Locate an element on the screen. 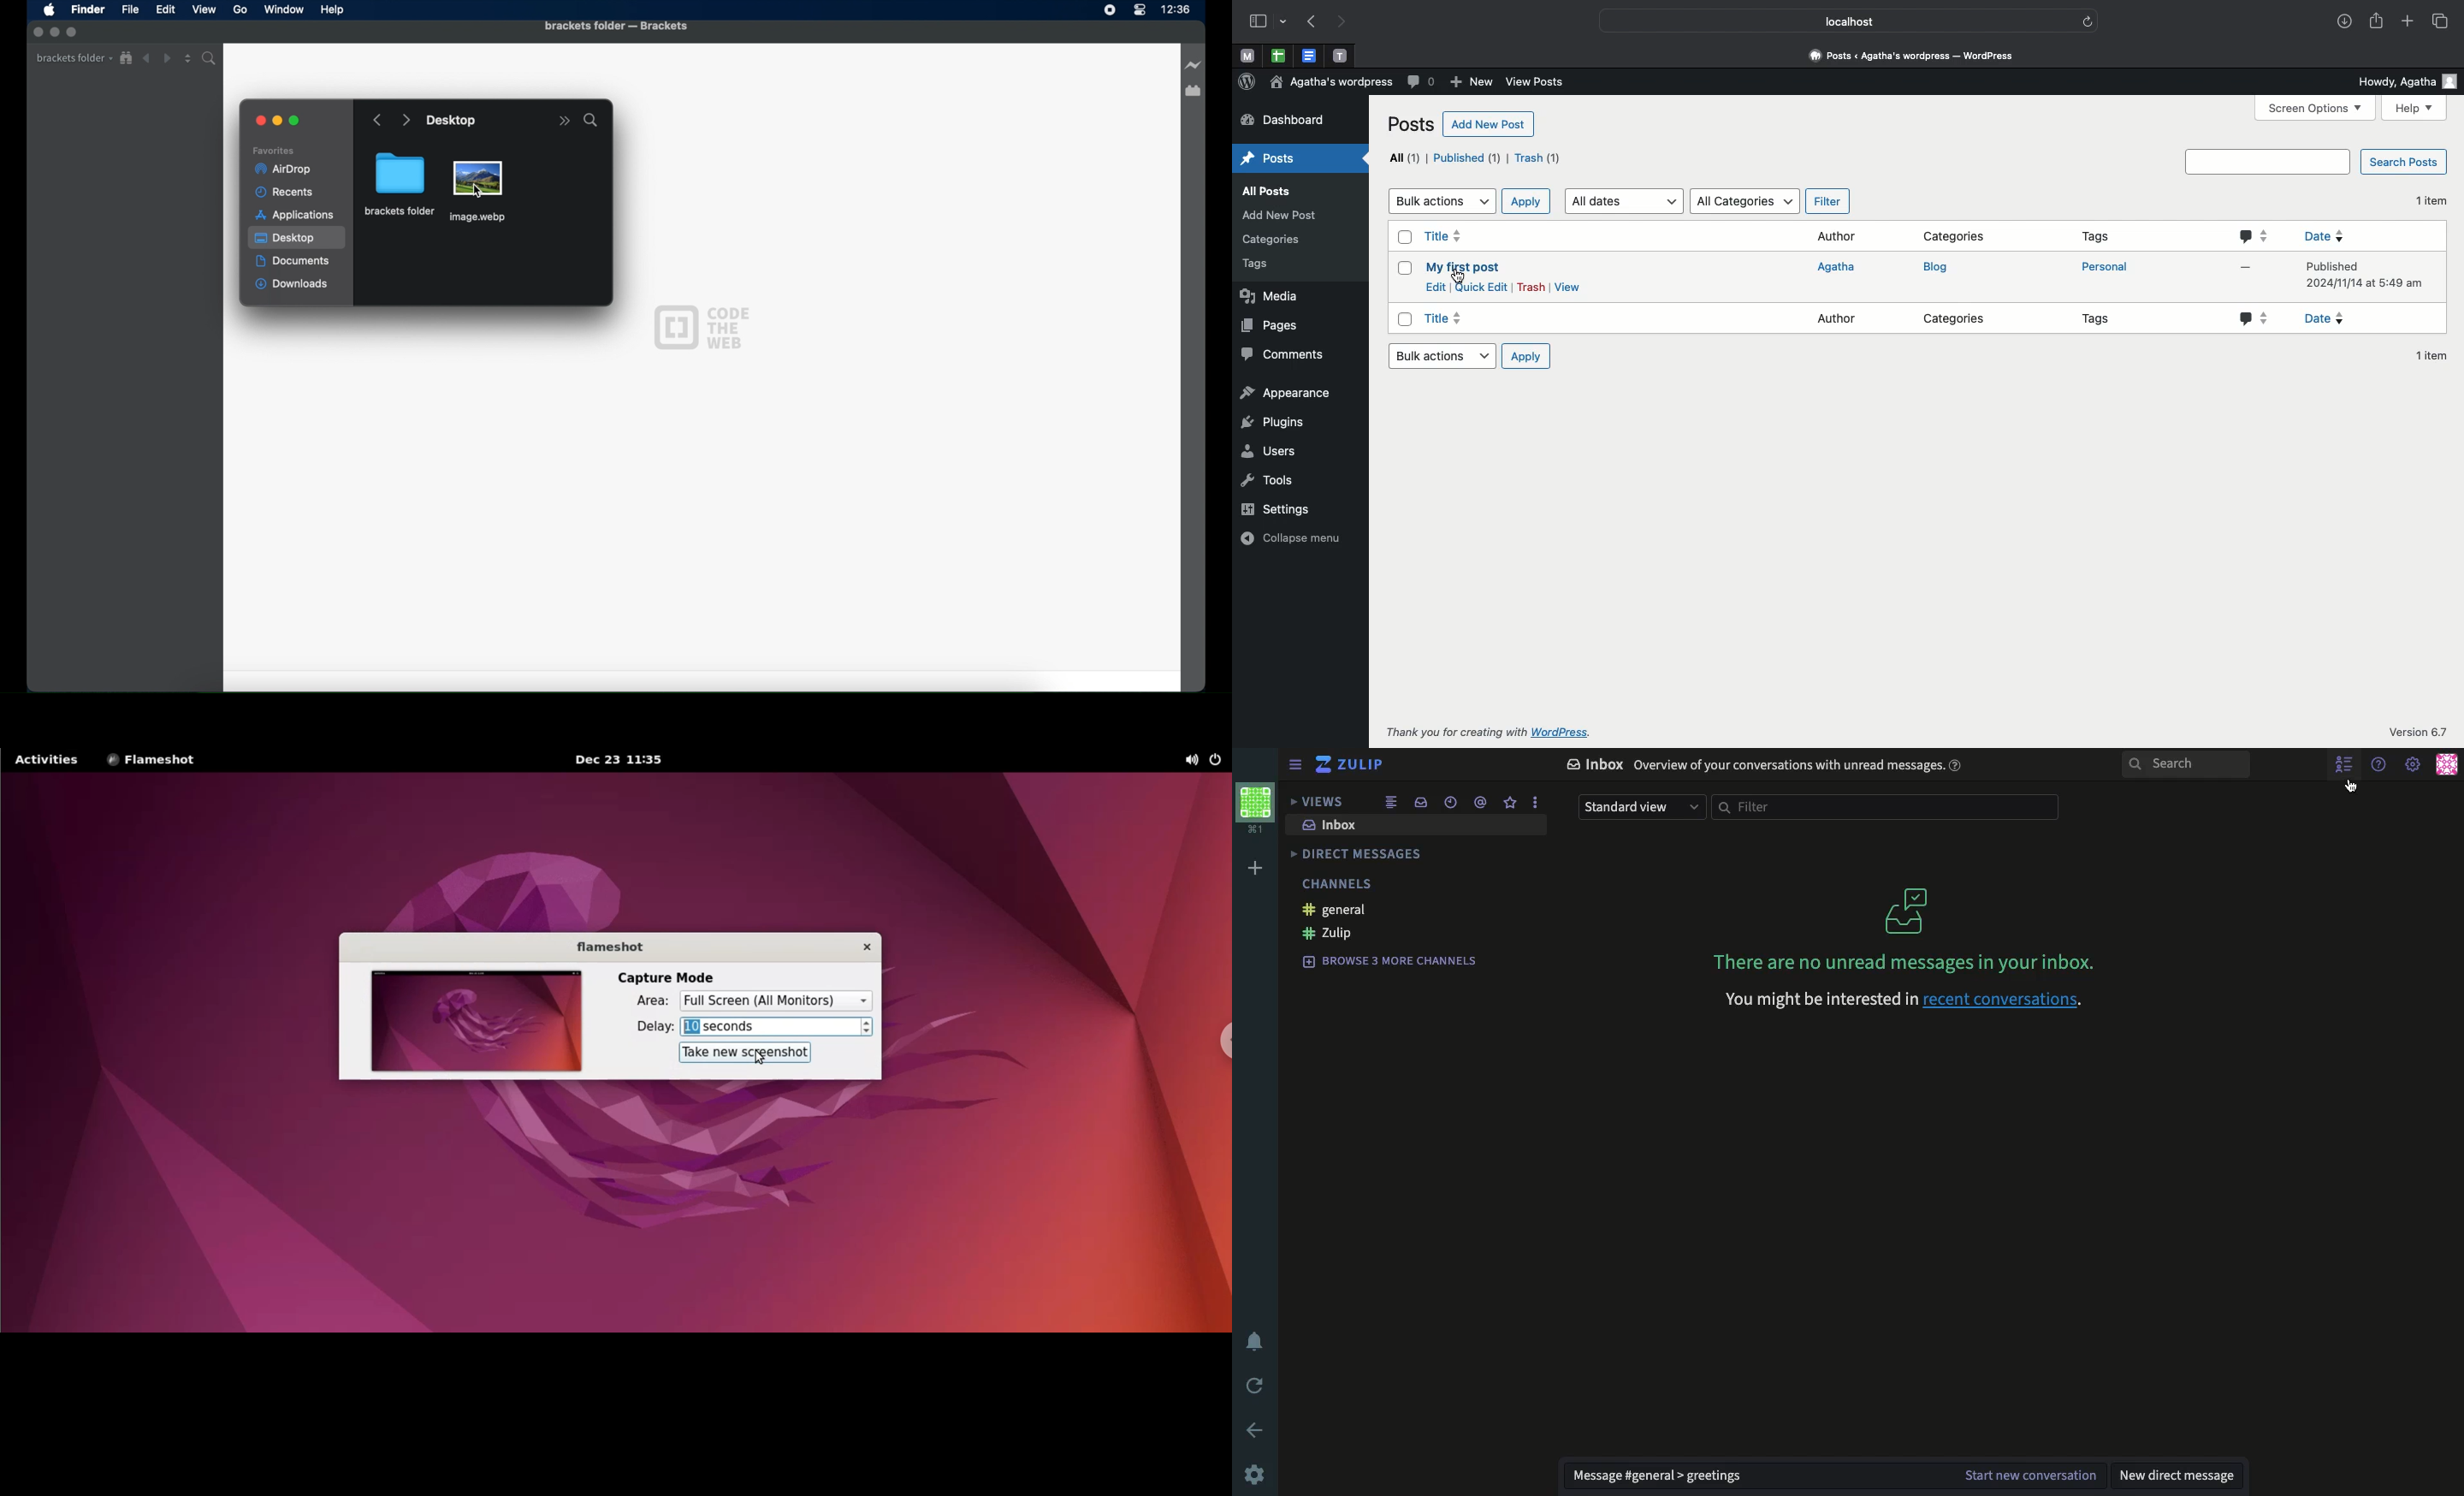 This screenshot has height=1512, width=2464. settings is located at coordinates (1254, 1475).